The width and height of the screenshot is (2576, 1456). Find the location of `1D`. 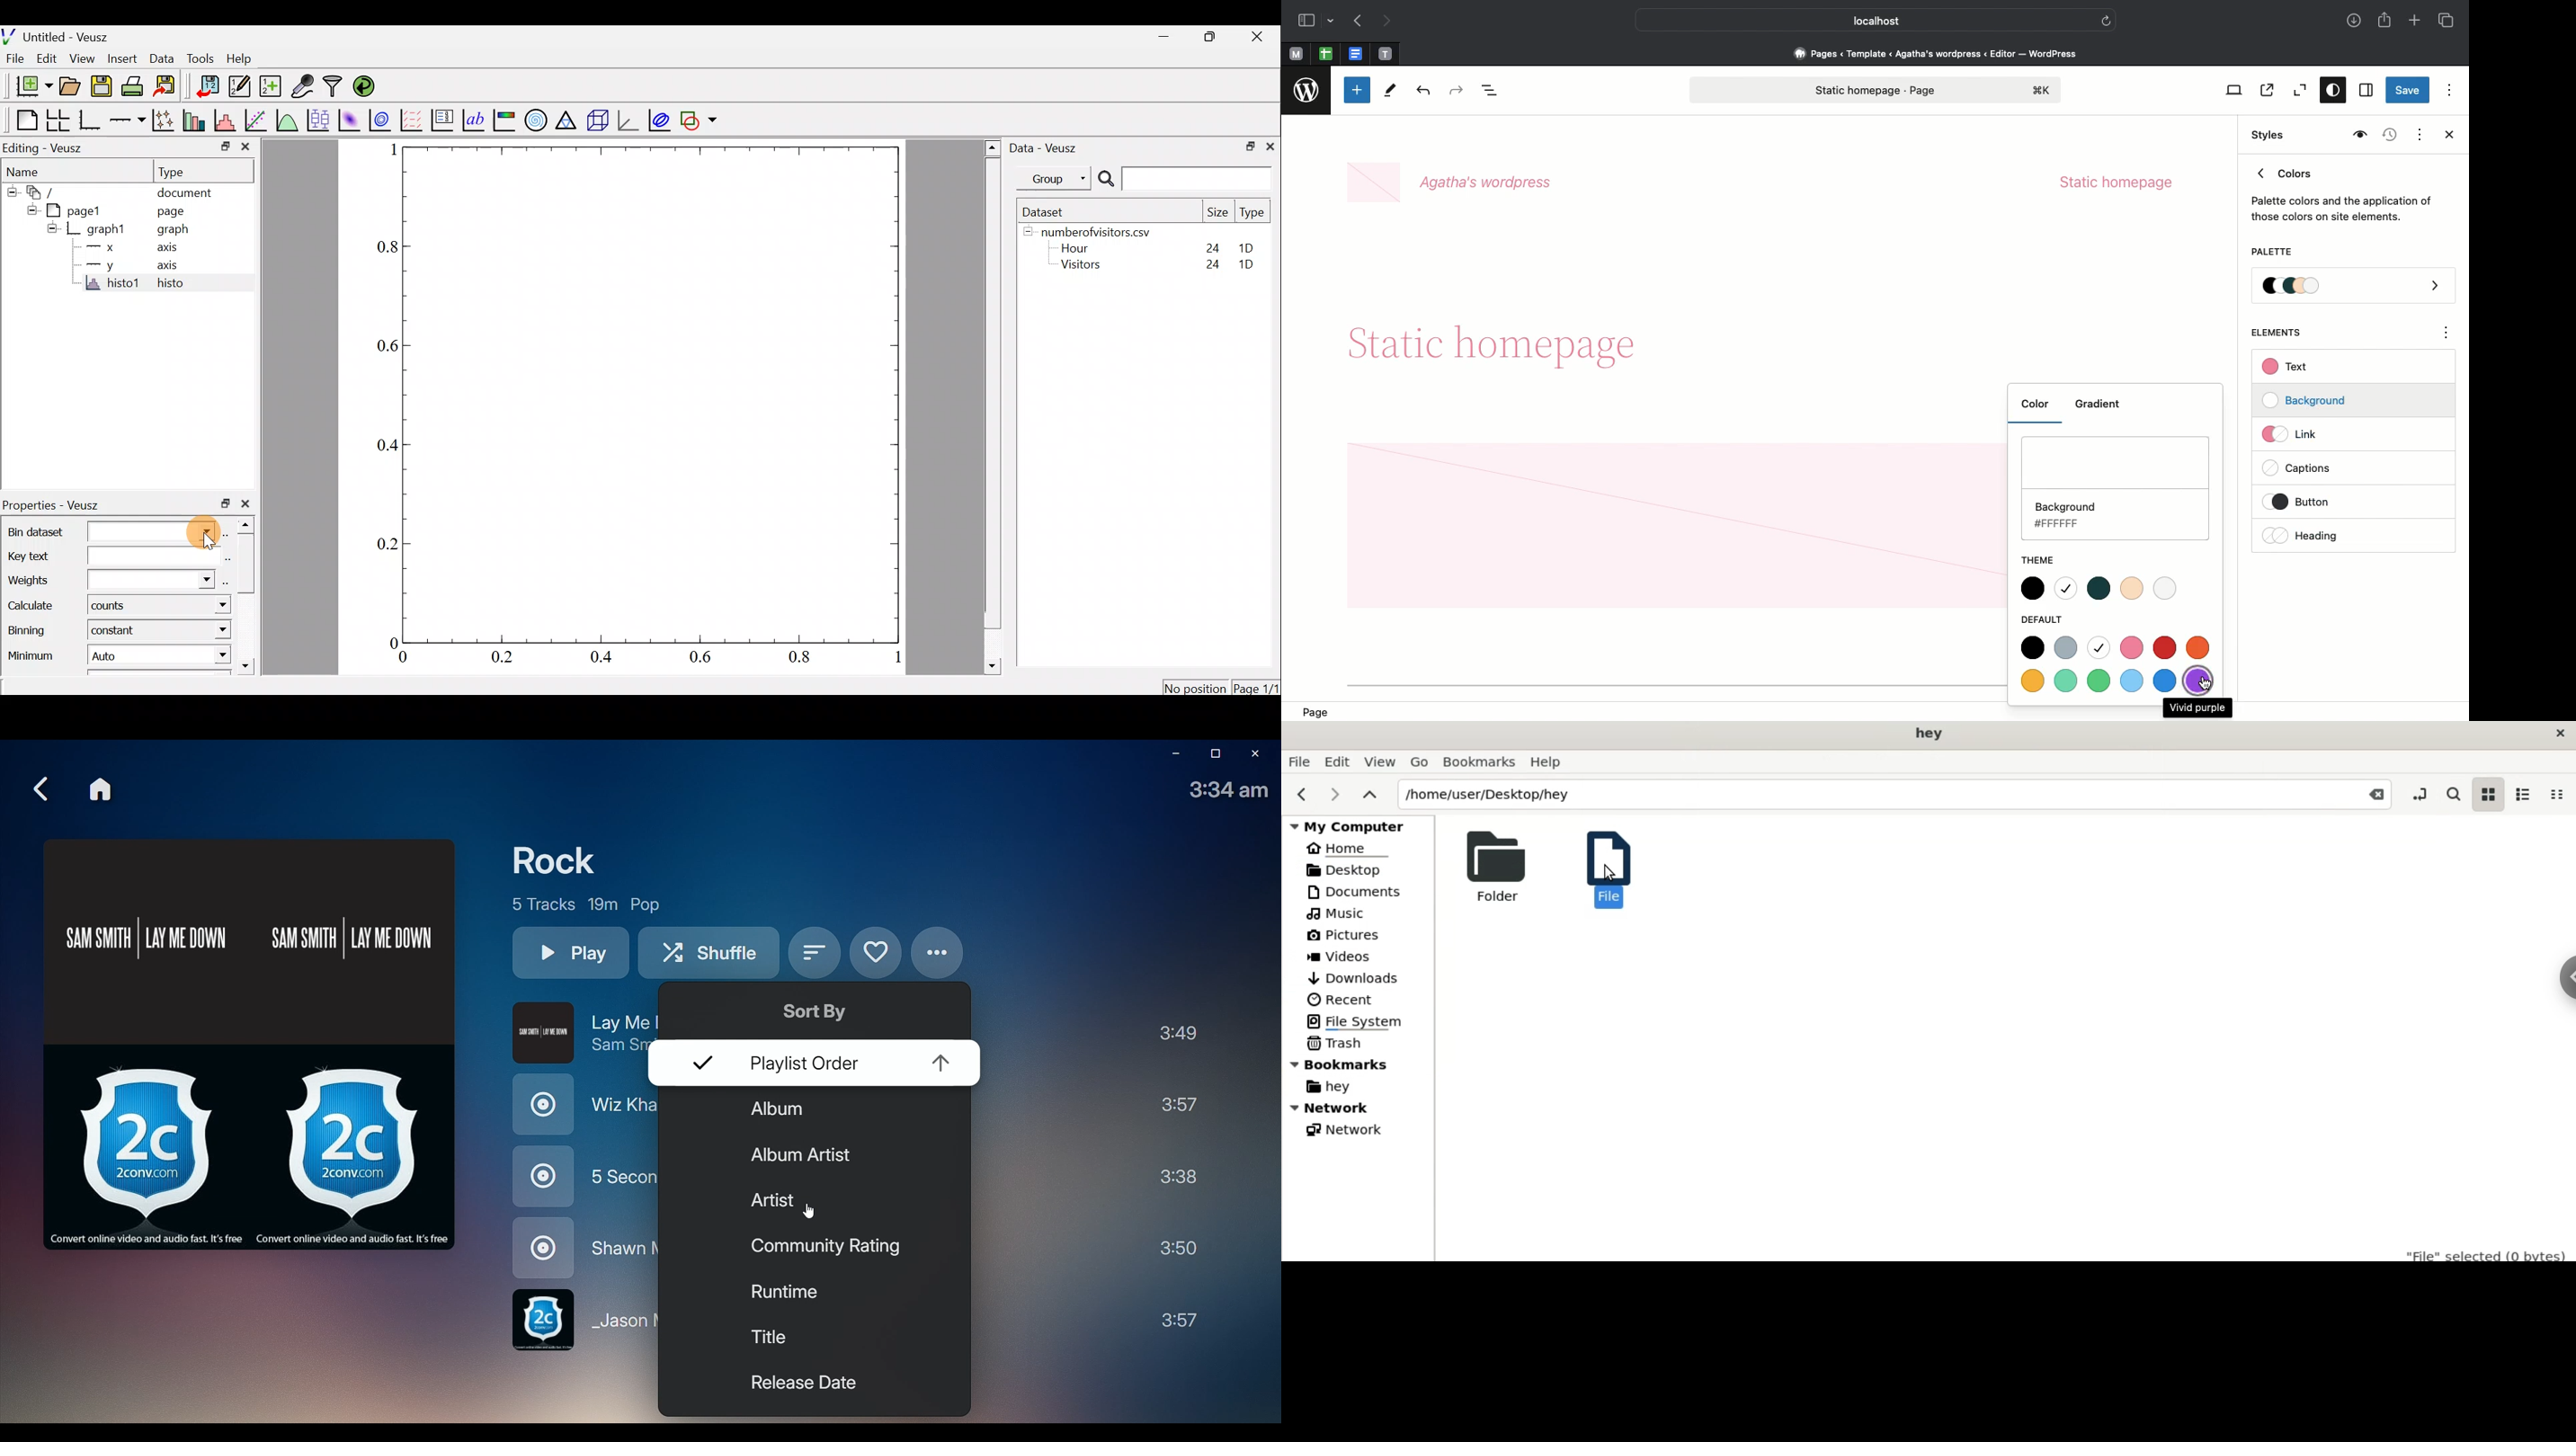

1D is located at coordinates (1251, 264).